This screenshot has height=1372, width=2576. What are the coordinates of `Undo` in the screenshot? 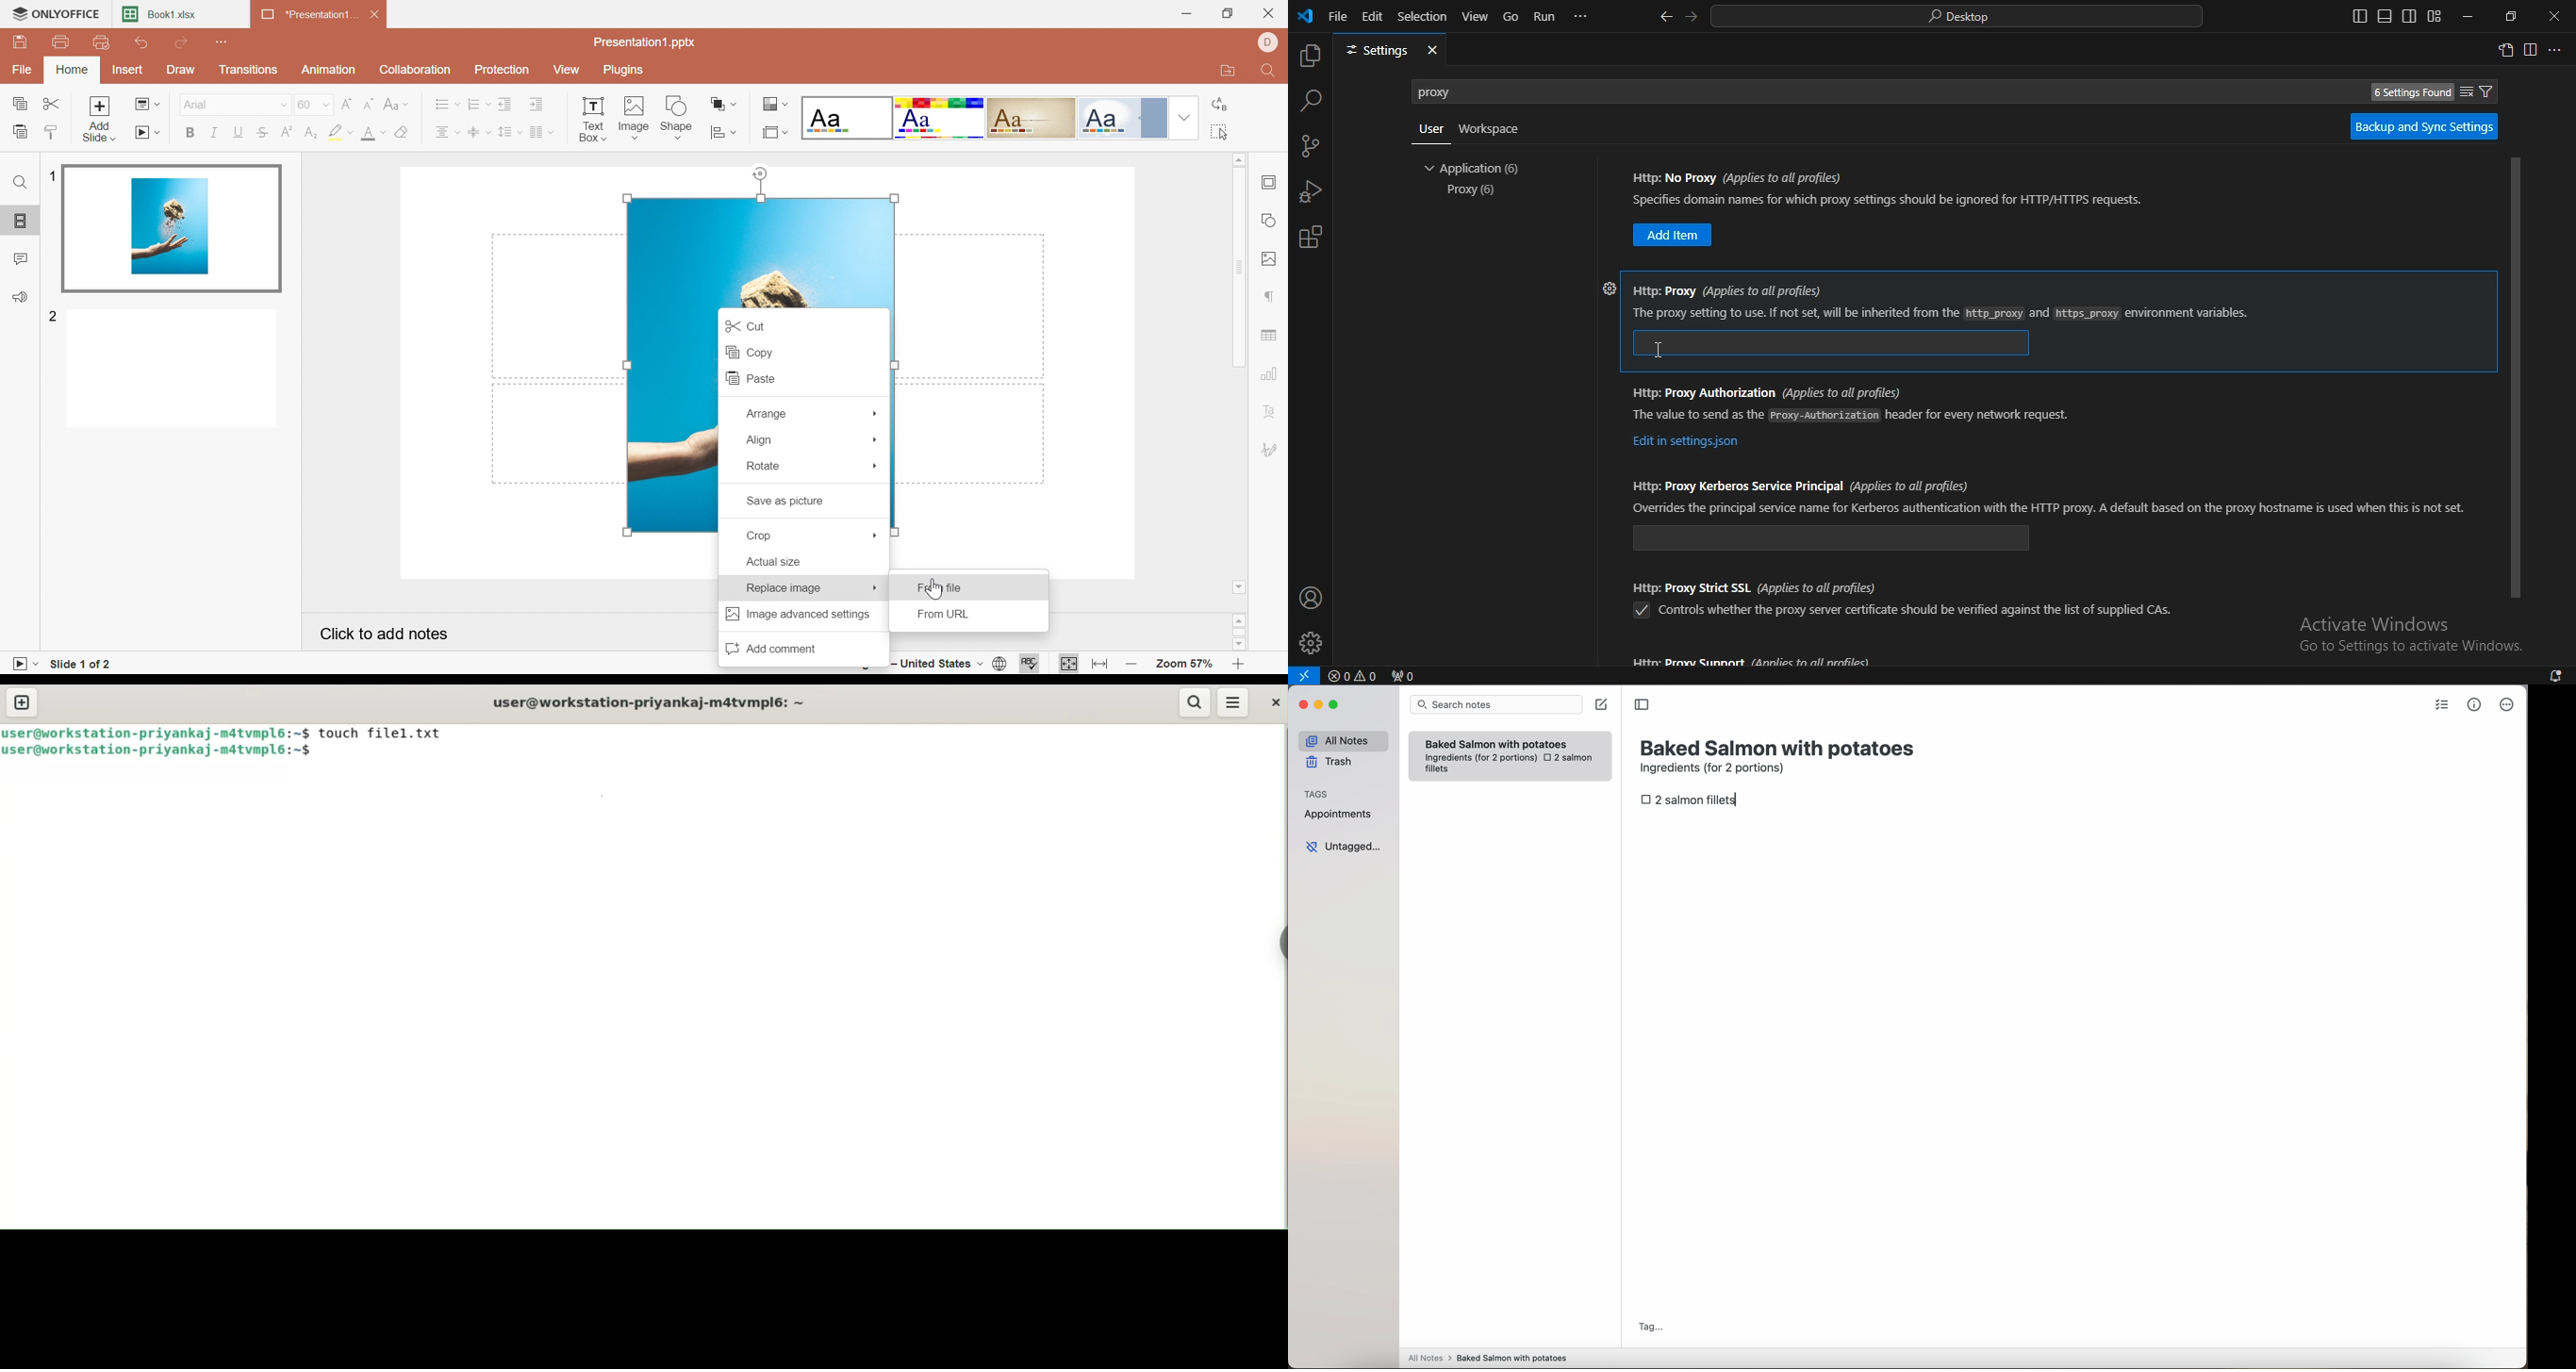 It's located at (143, 44).